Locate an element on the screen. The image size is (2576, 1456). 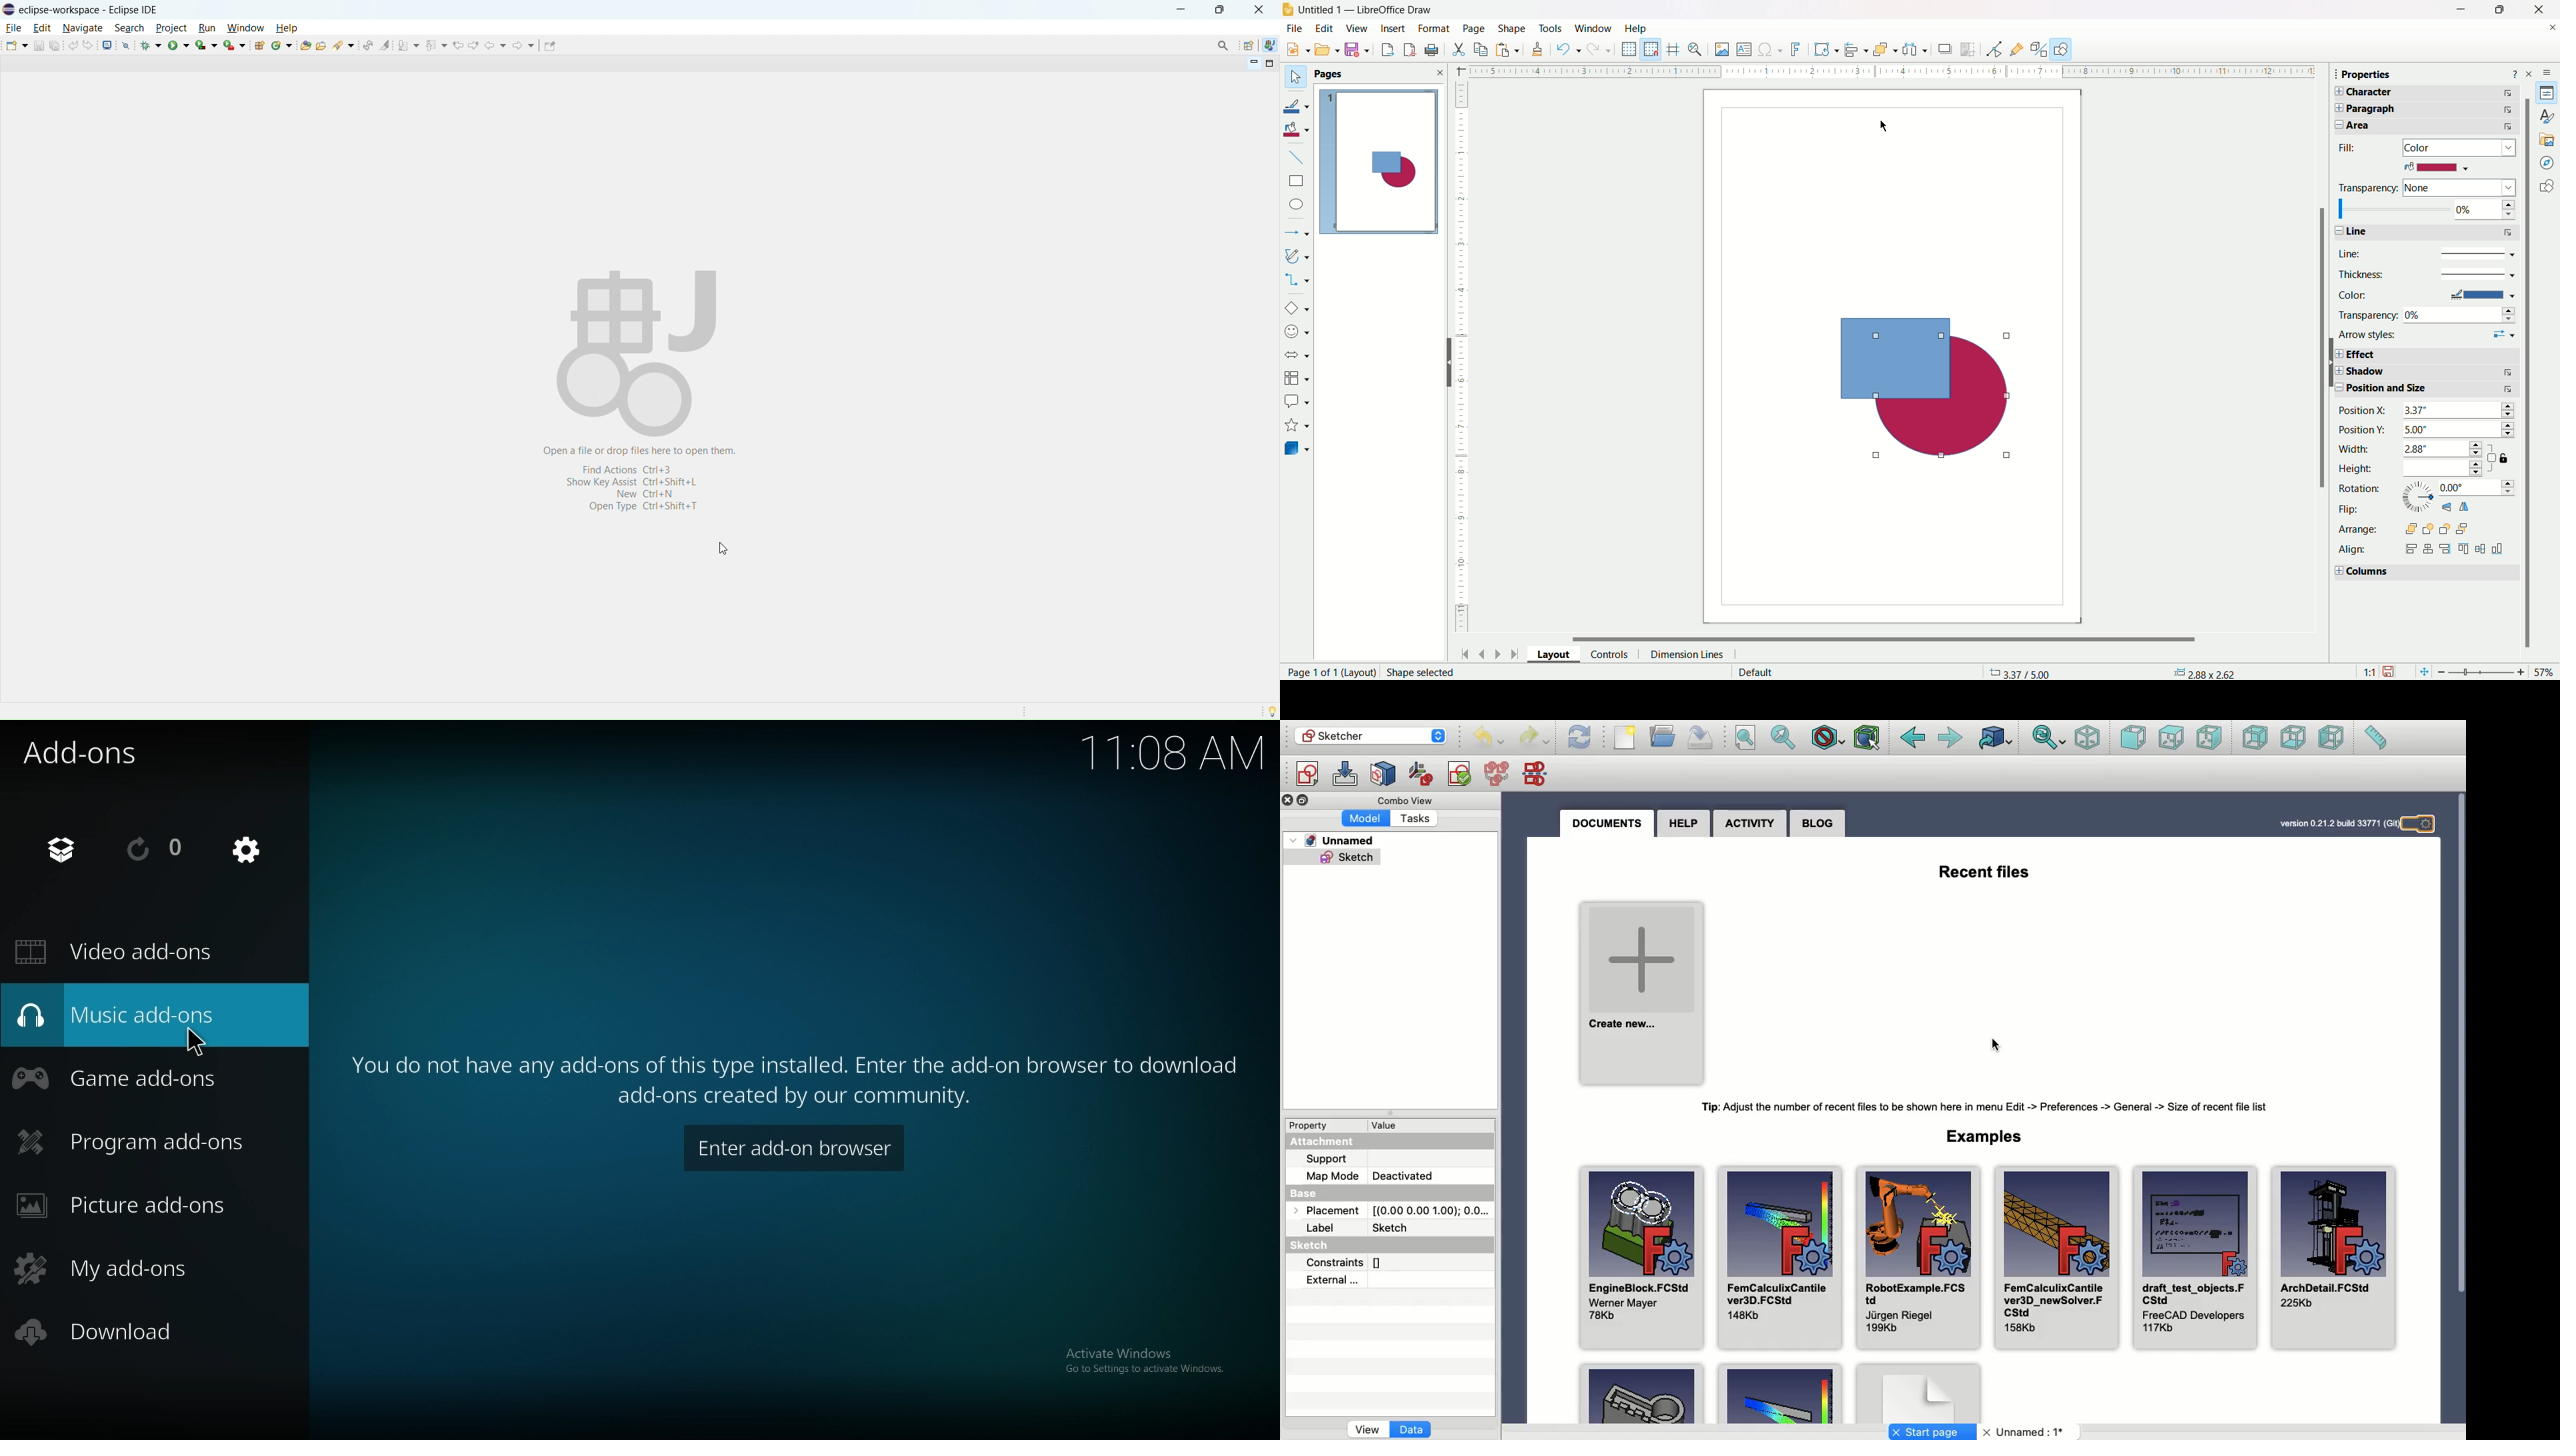
view is located at coordinates (1357, 28).